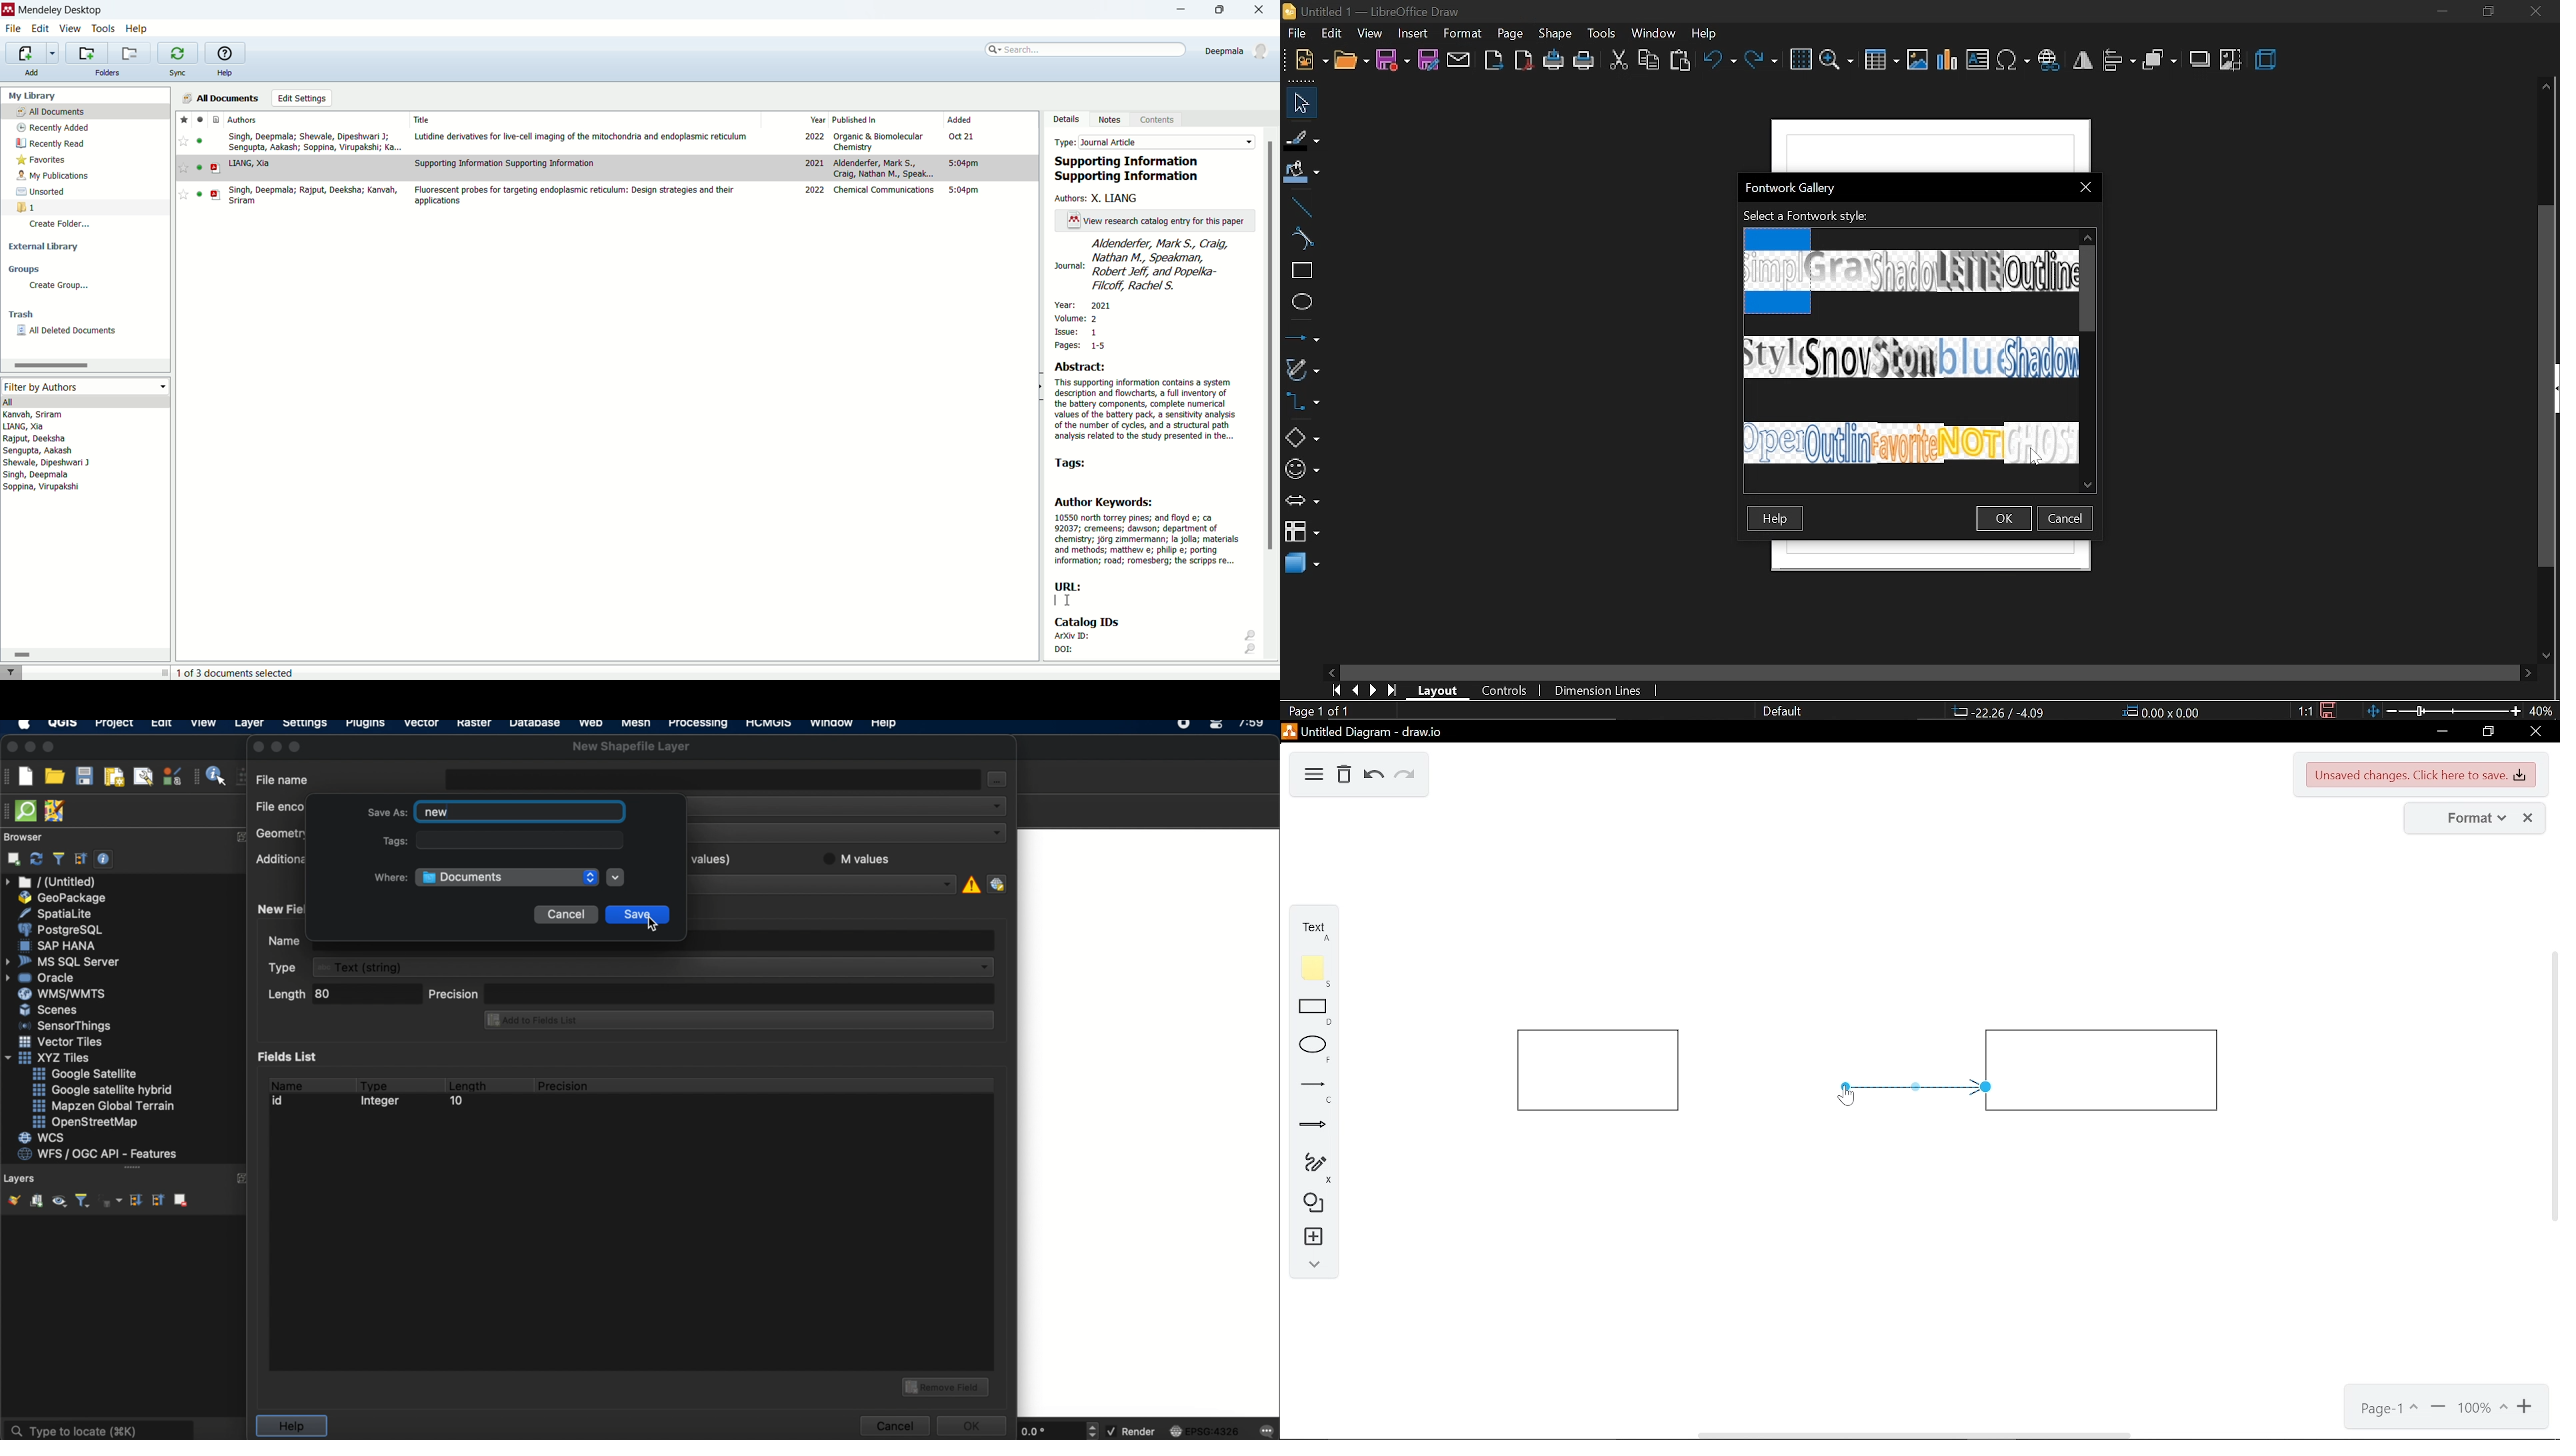 The image size is (2576, 1456). Describe the element at coordinates (1910, 1087) in the screenshot. I see `arrow` at that location.